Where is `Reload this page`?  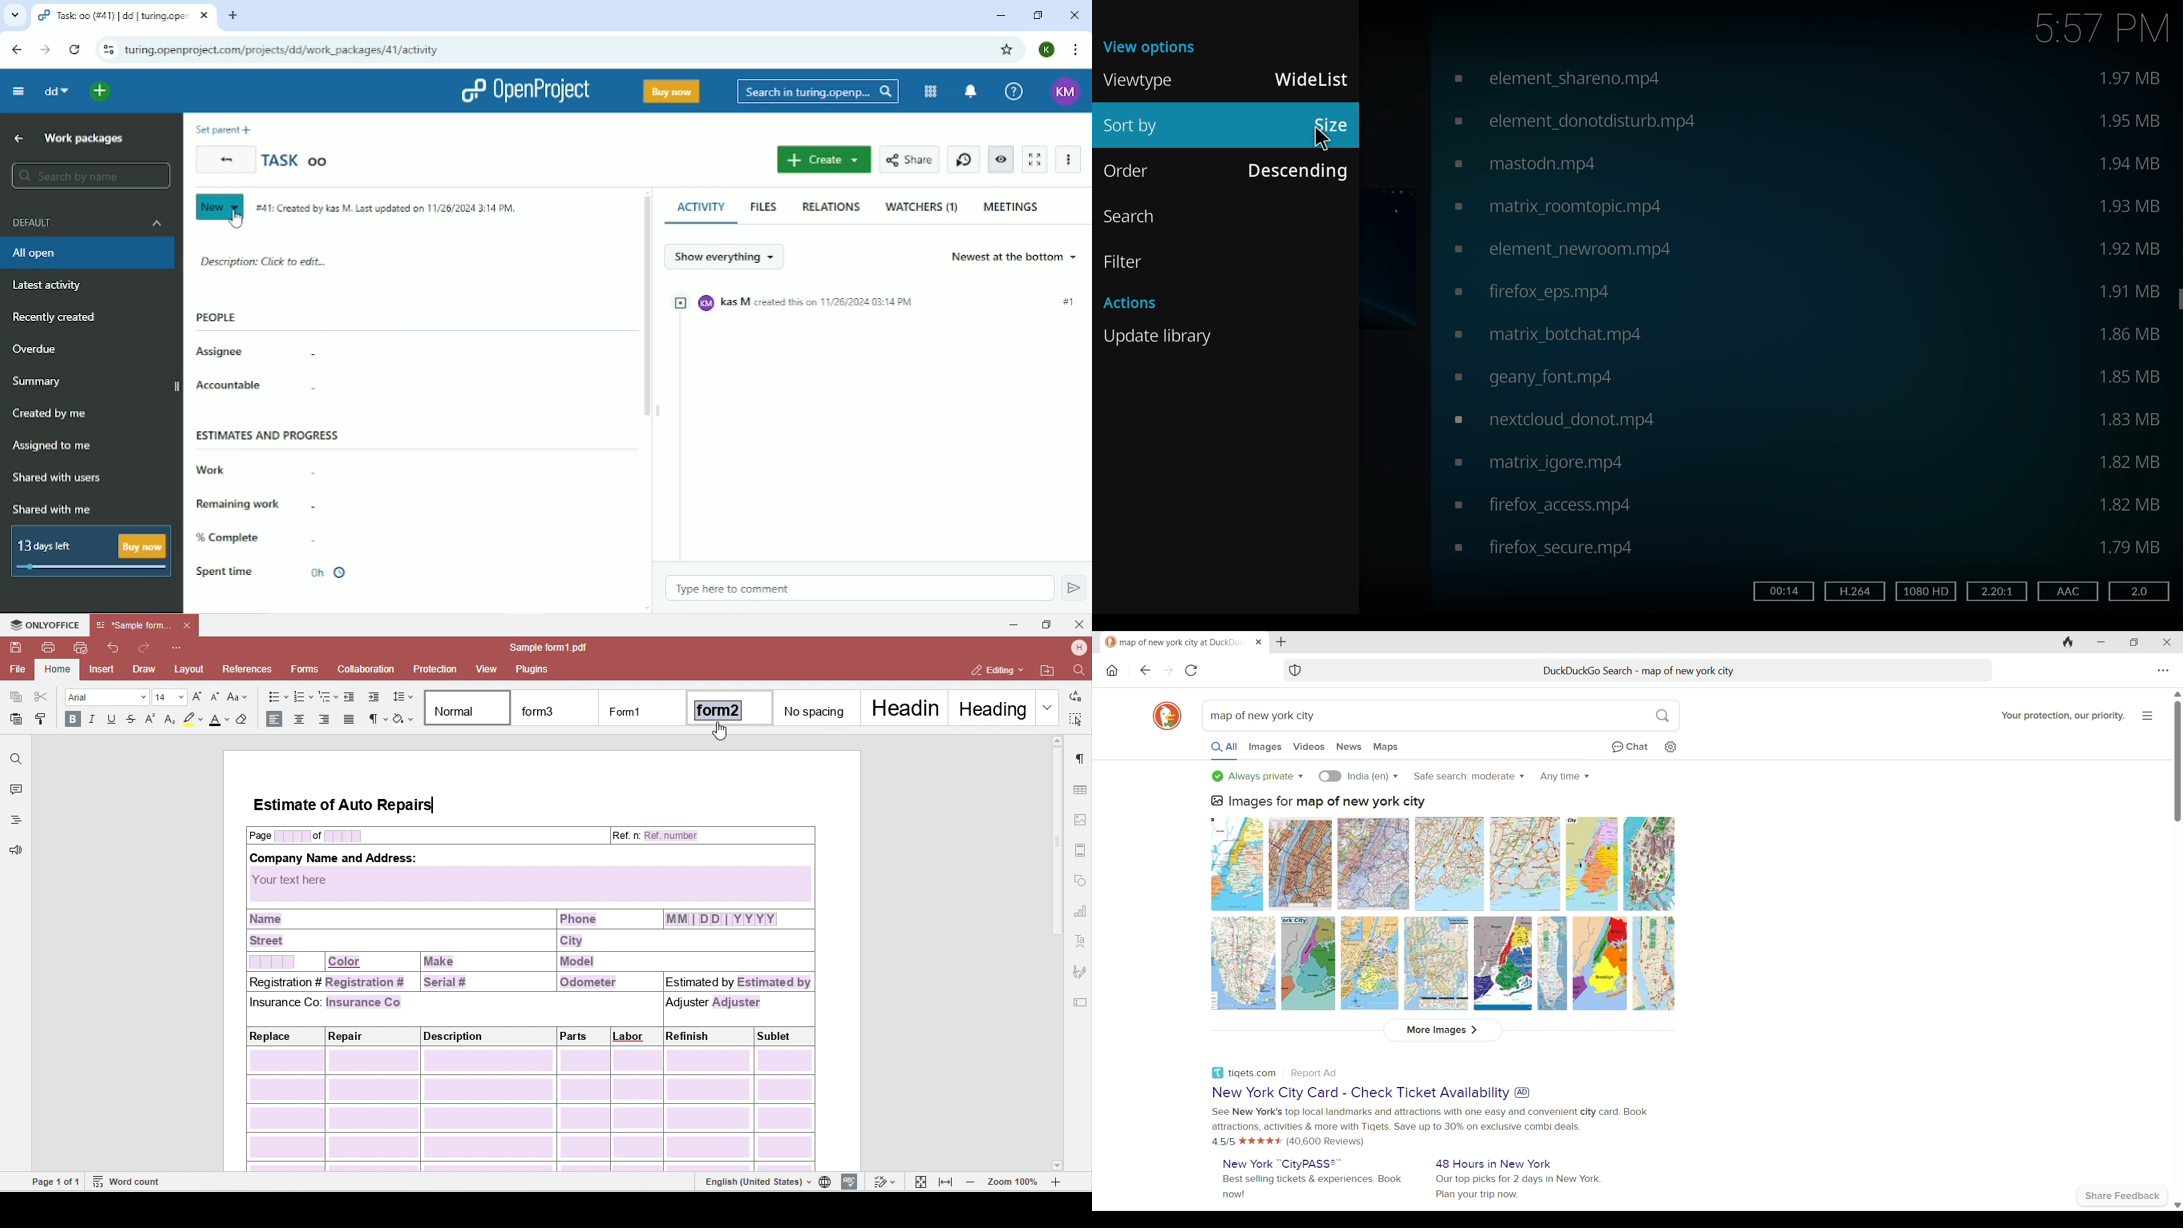 Reload this page is located at coordinates (75, 50).